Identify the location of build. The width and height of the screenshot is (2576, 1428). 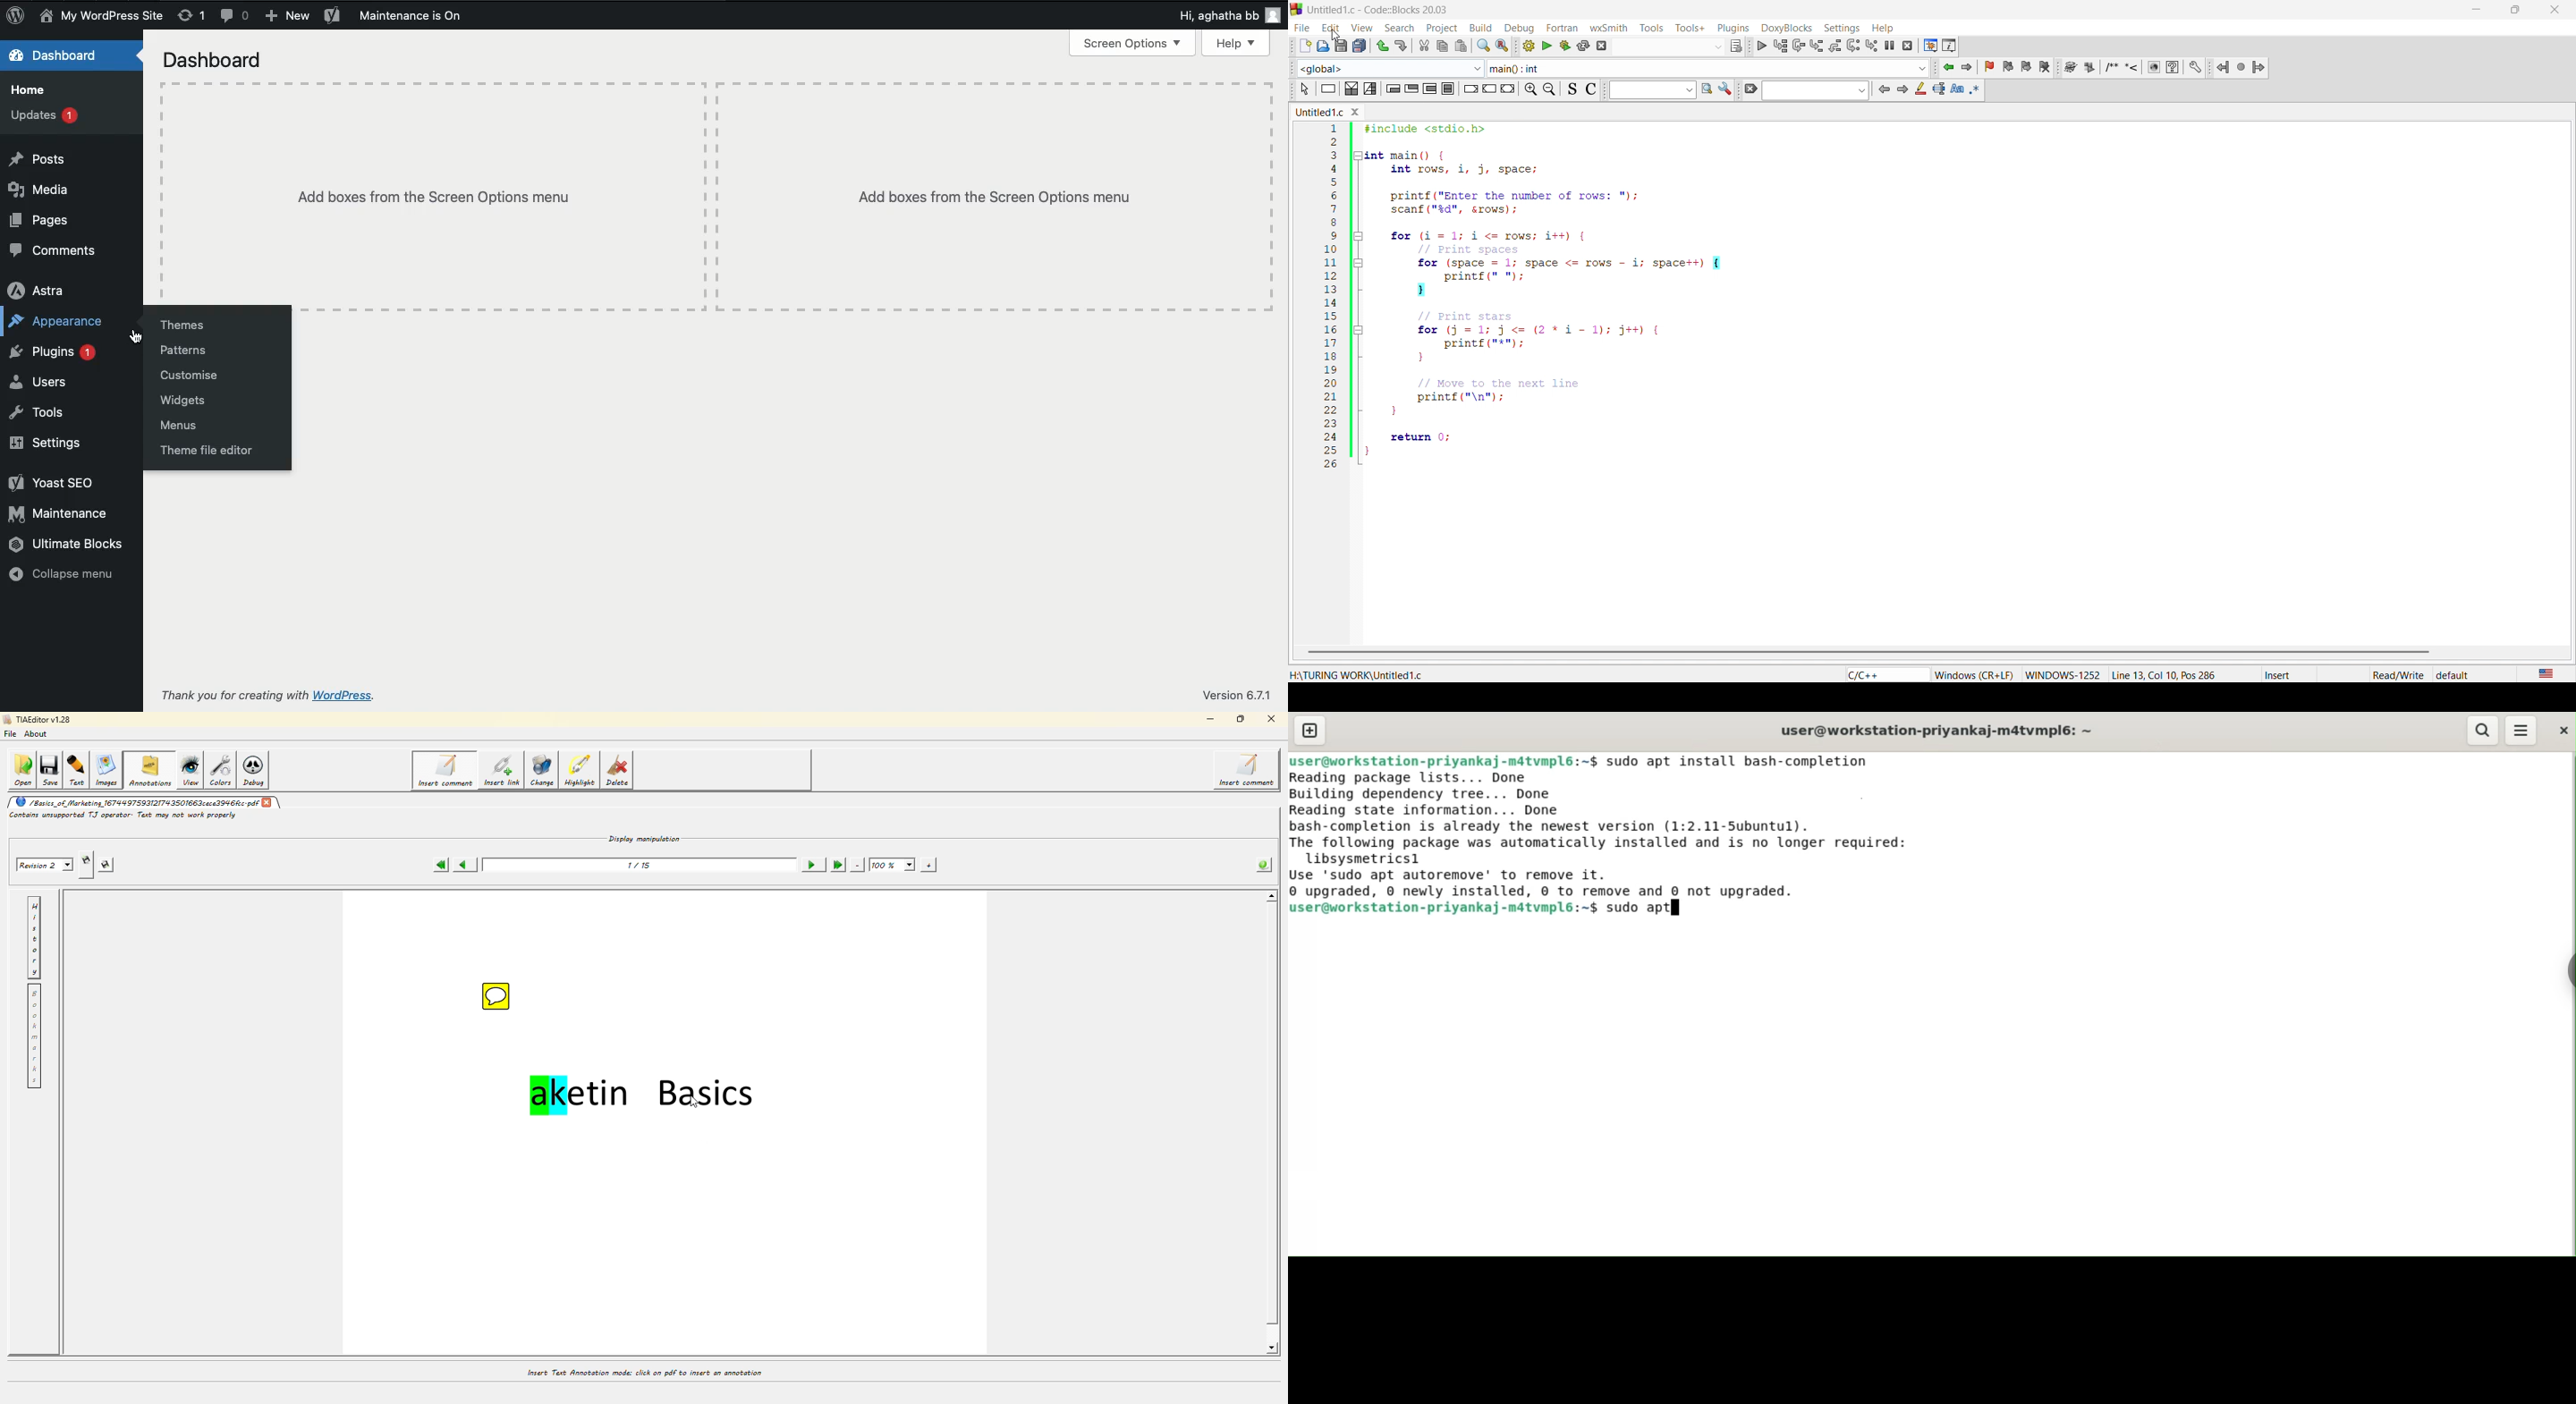
(1527, 46).